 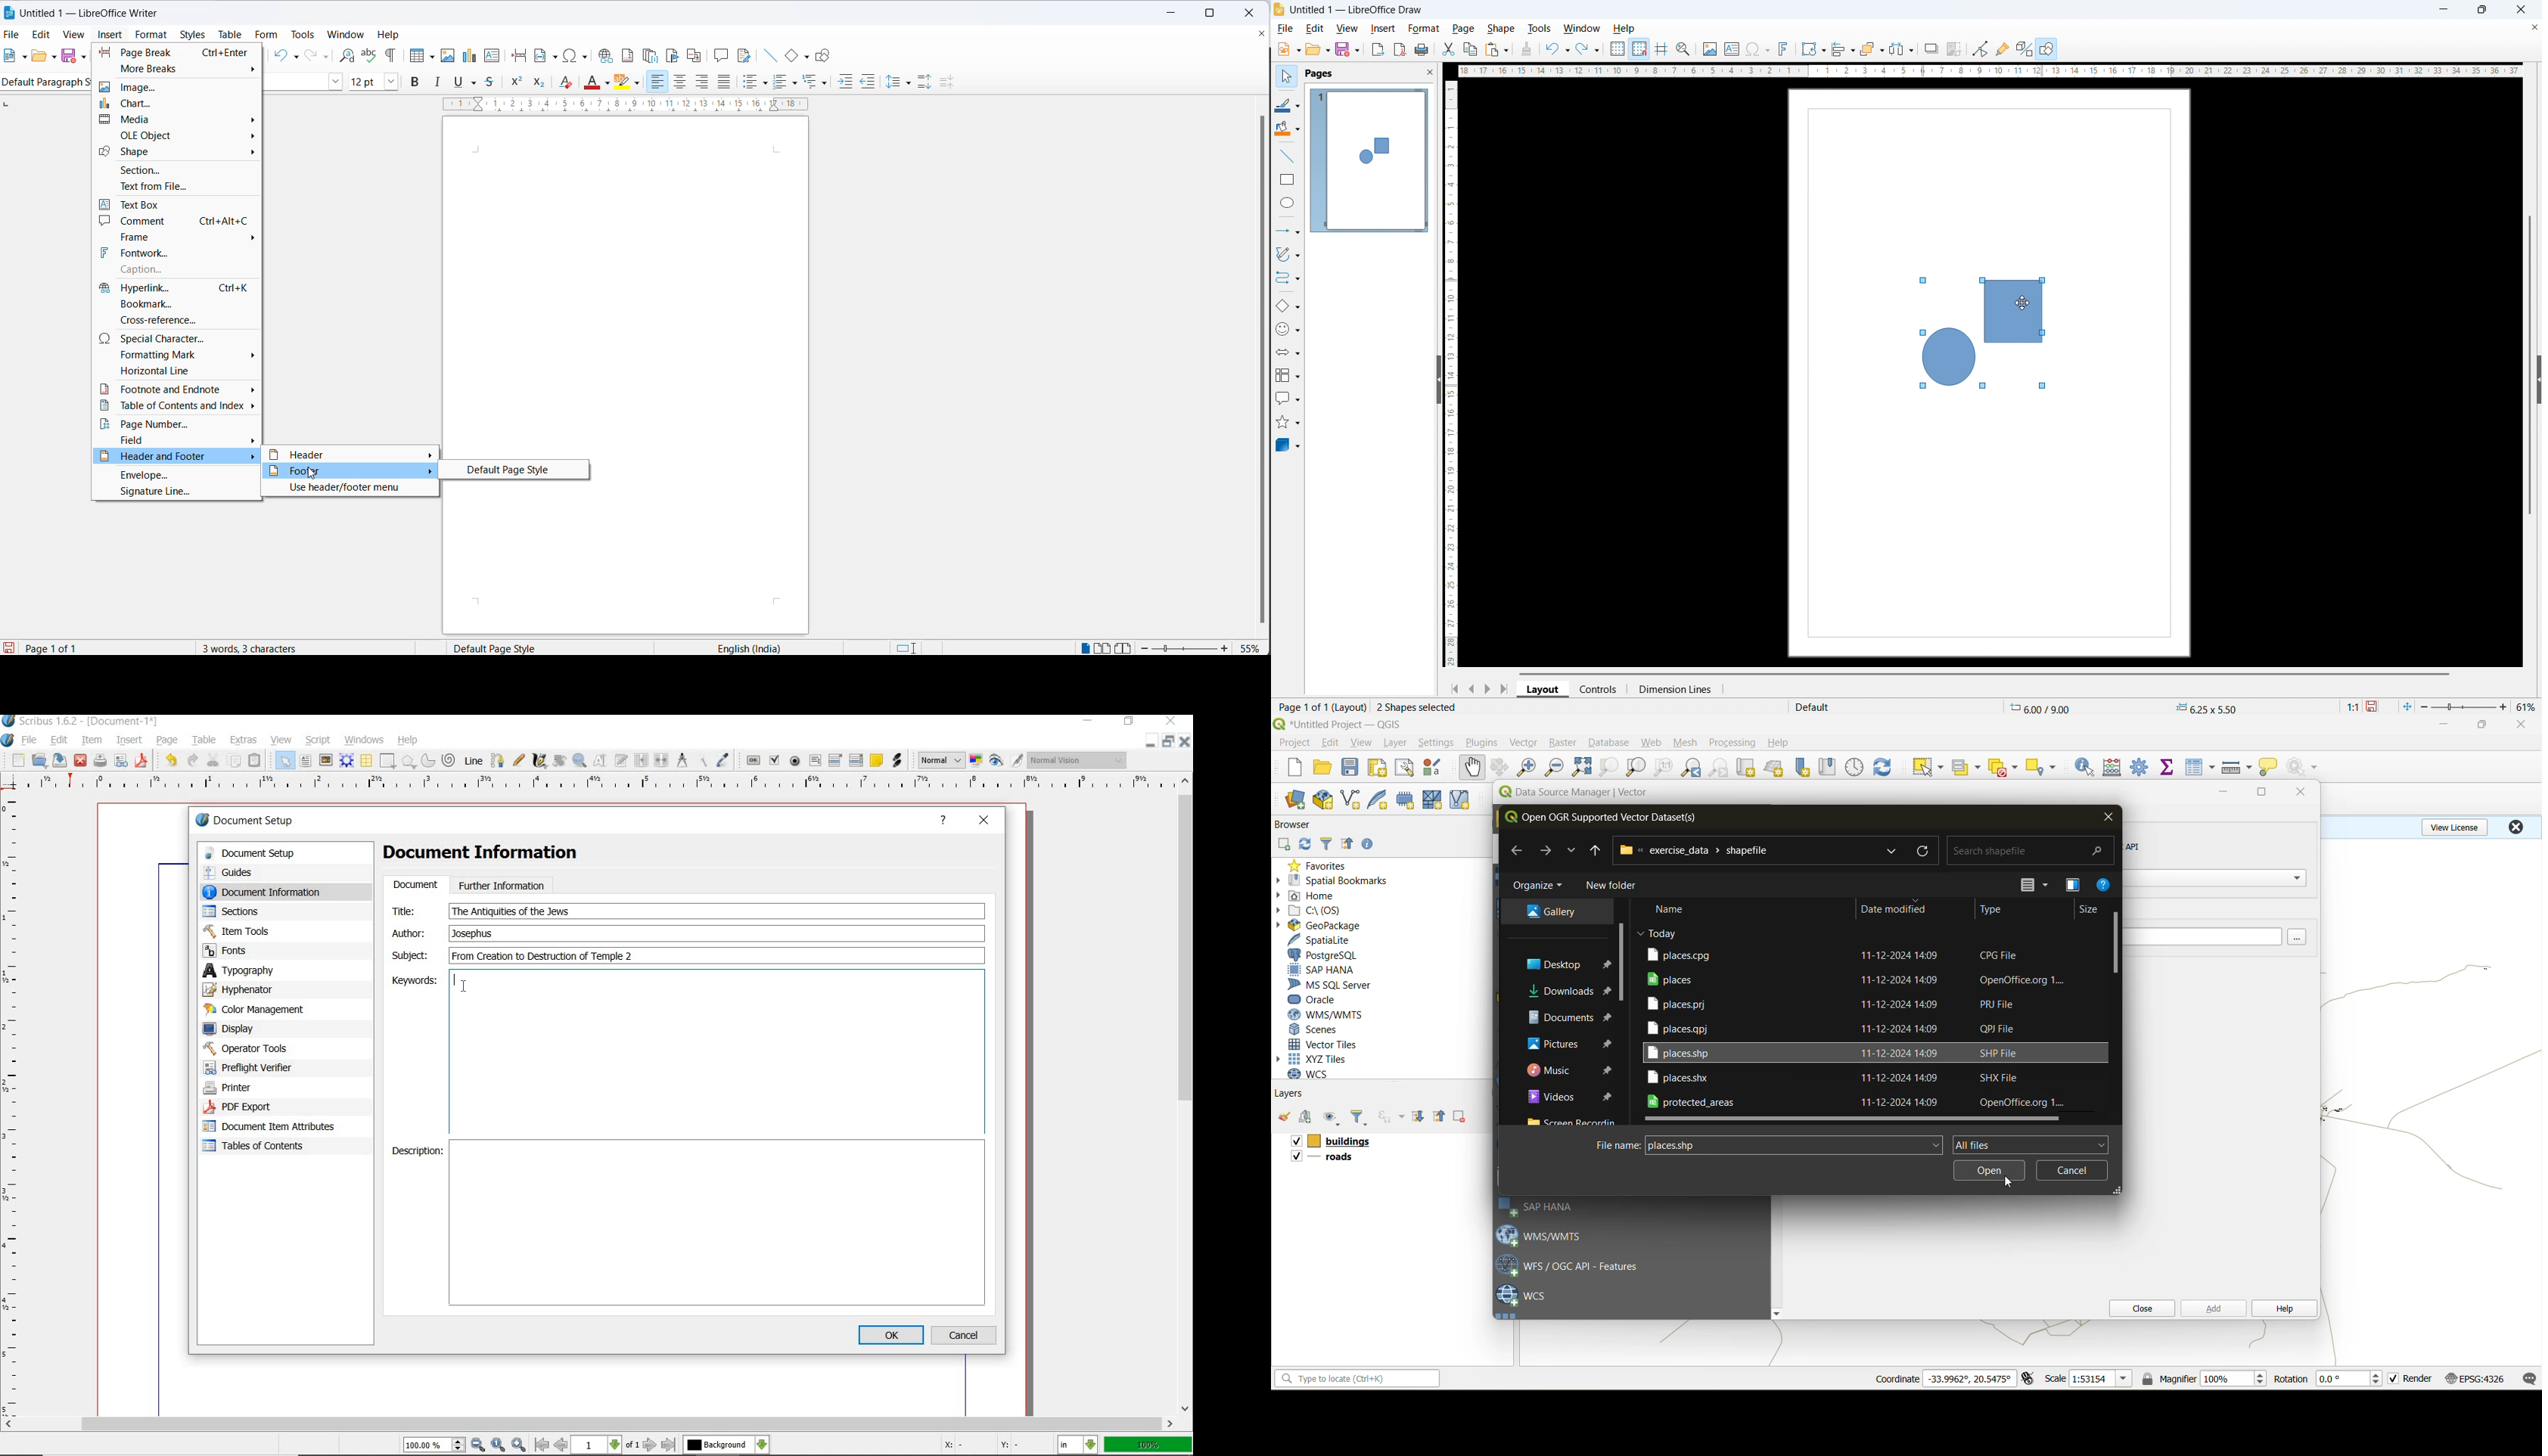 What do you see at coordinates (1523, 1297) in the screenshot?
I see `wcs` at bounding box center [1523, 1297].